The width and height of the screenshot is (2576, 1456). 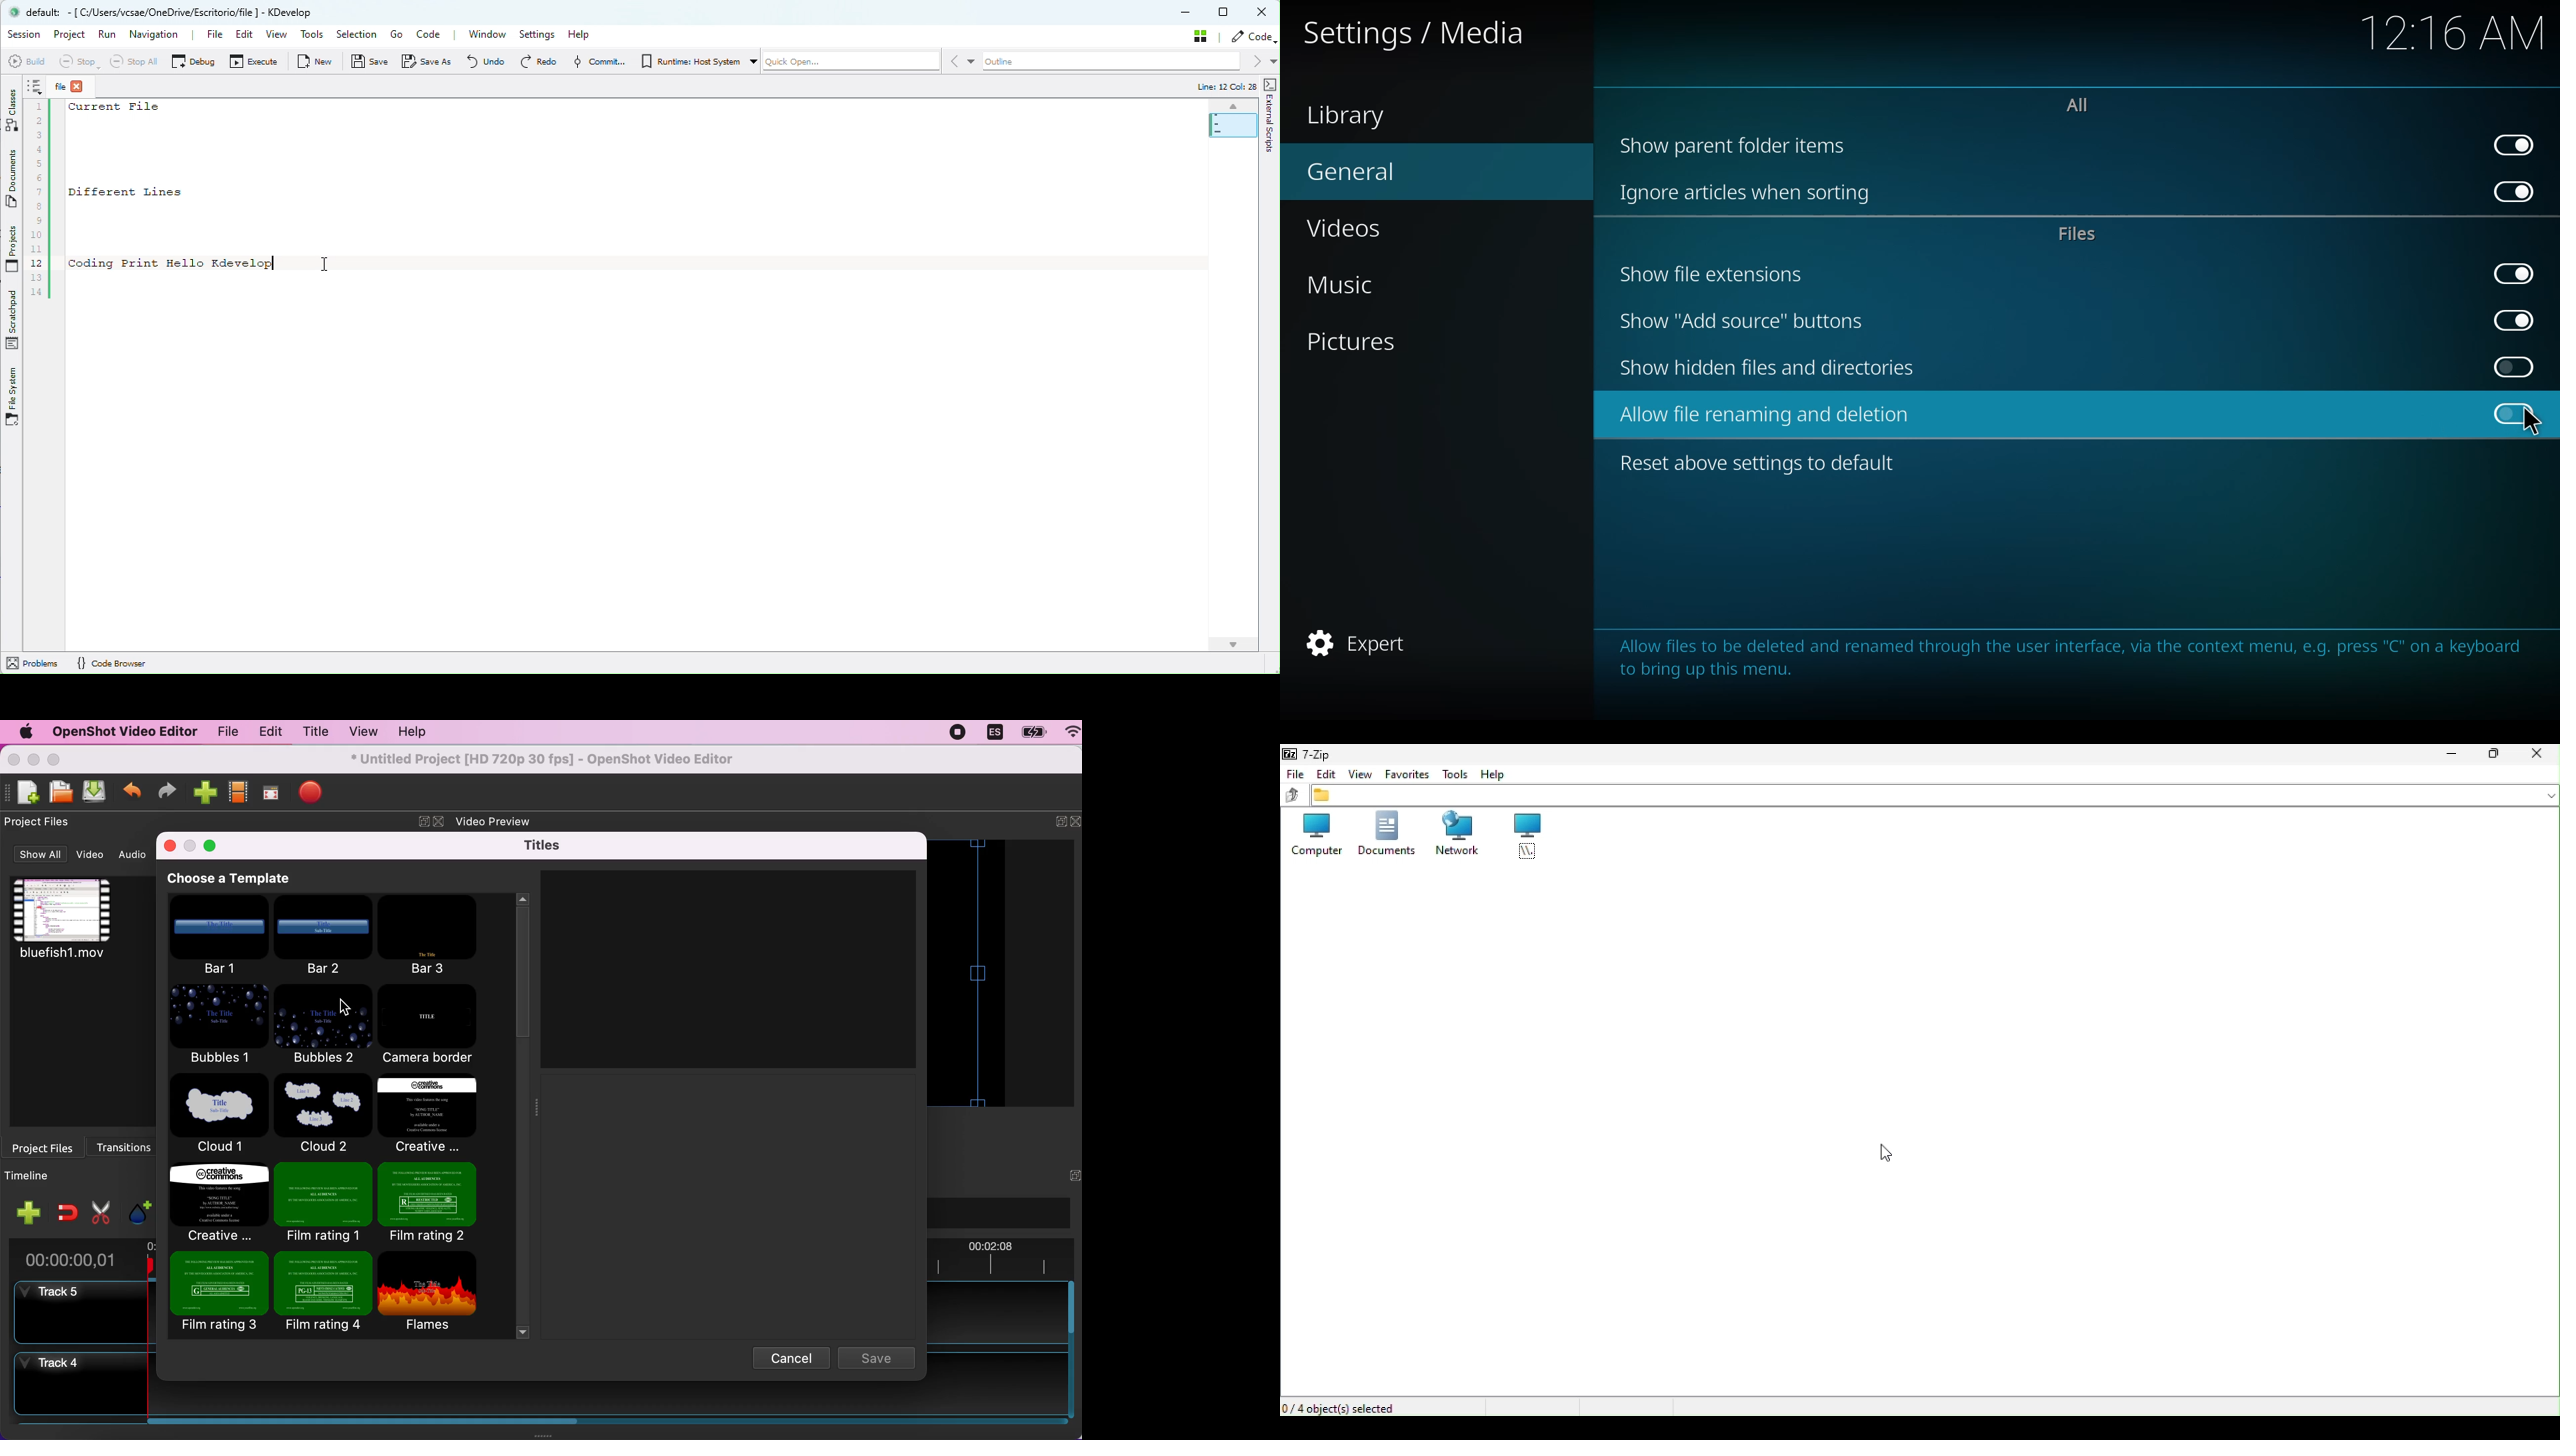 What do you see at coordinates (2518, 192) in the screenshot?
I see `enabled` at bounding box center [2518, 192].